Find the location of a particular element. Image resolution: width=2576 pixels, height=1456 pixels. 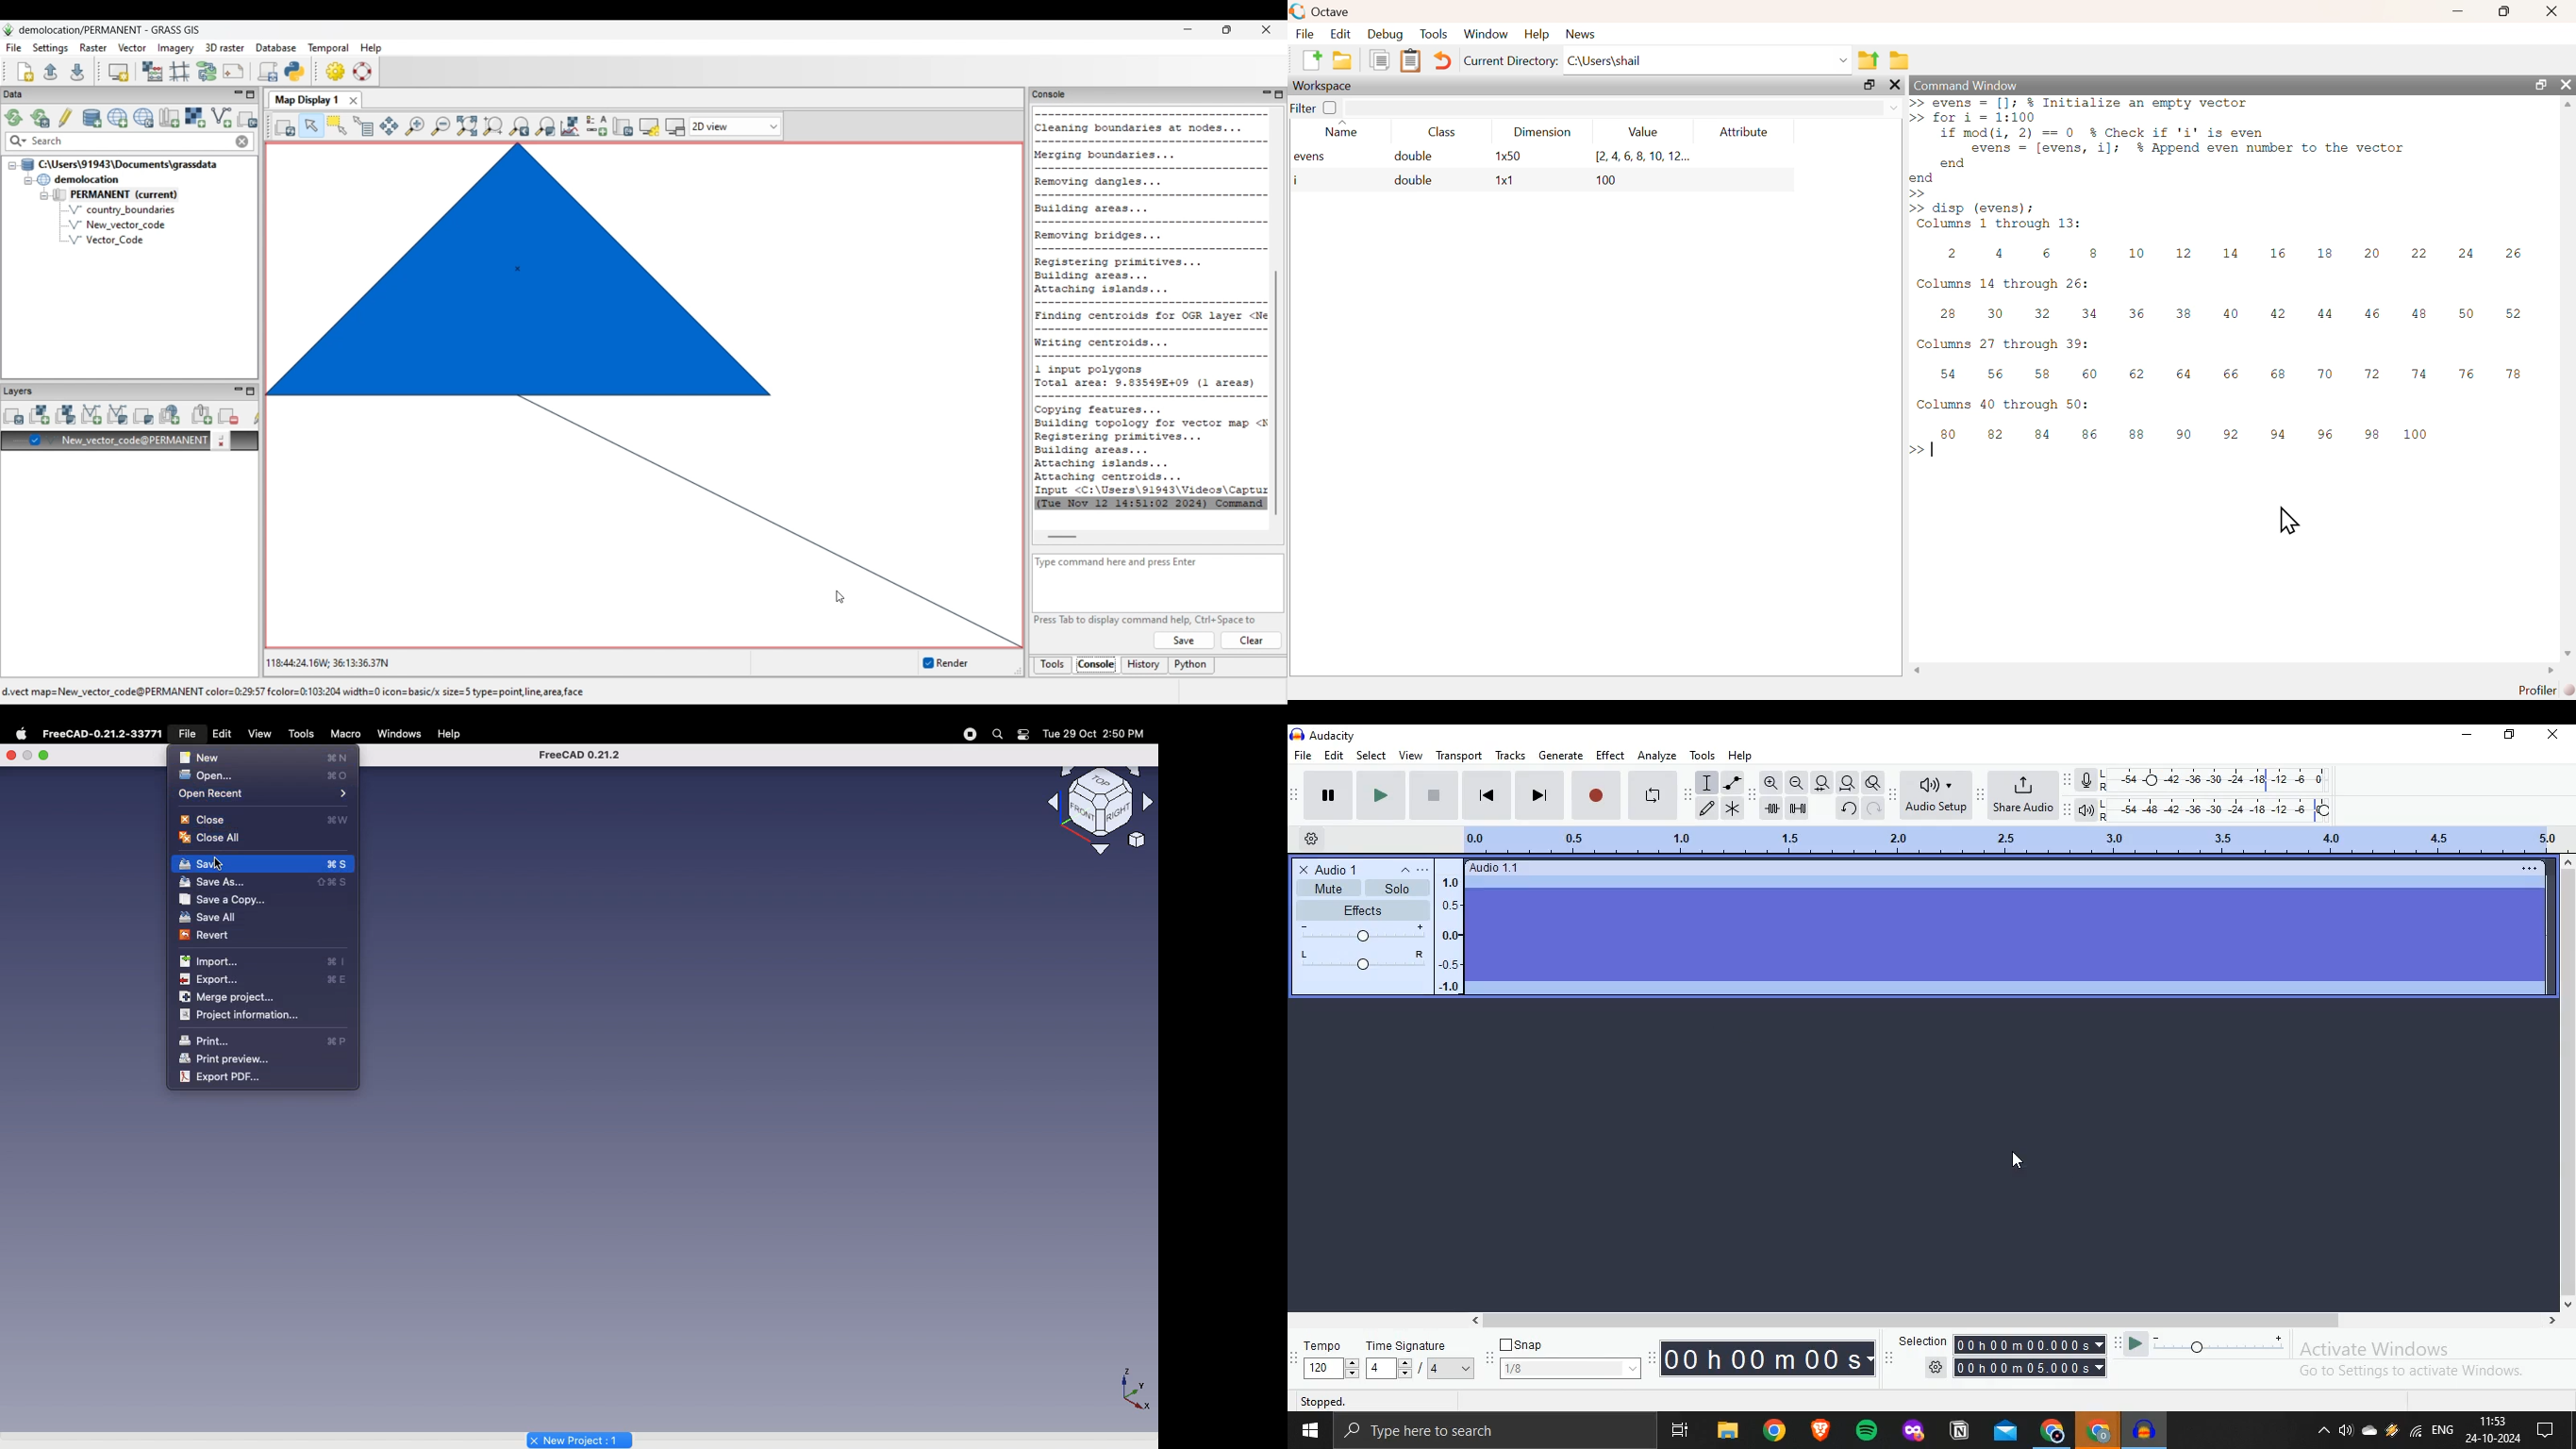

tools is located at coordinates (1436, 33).